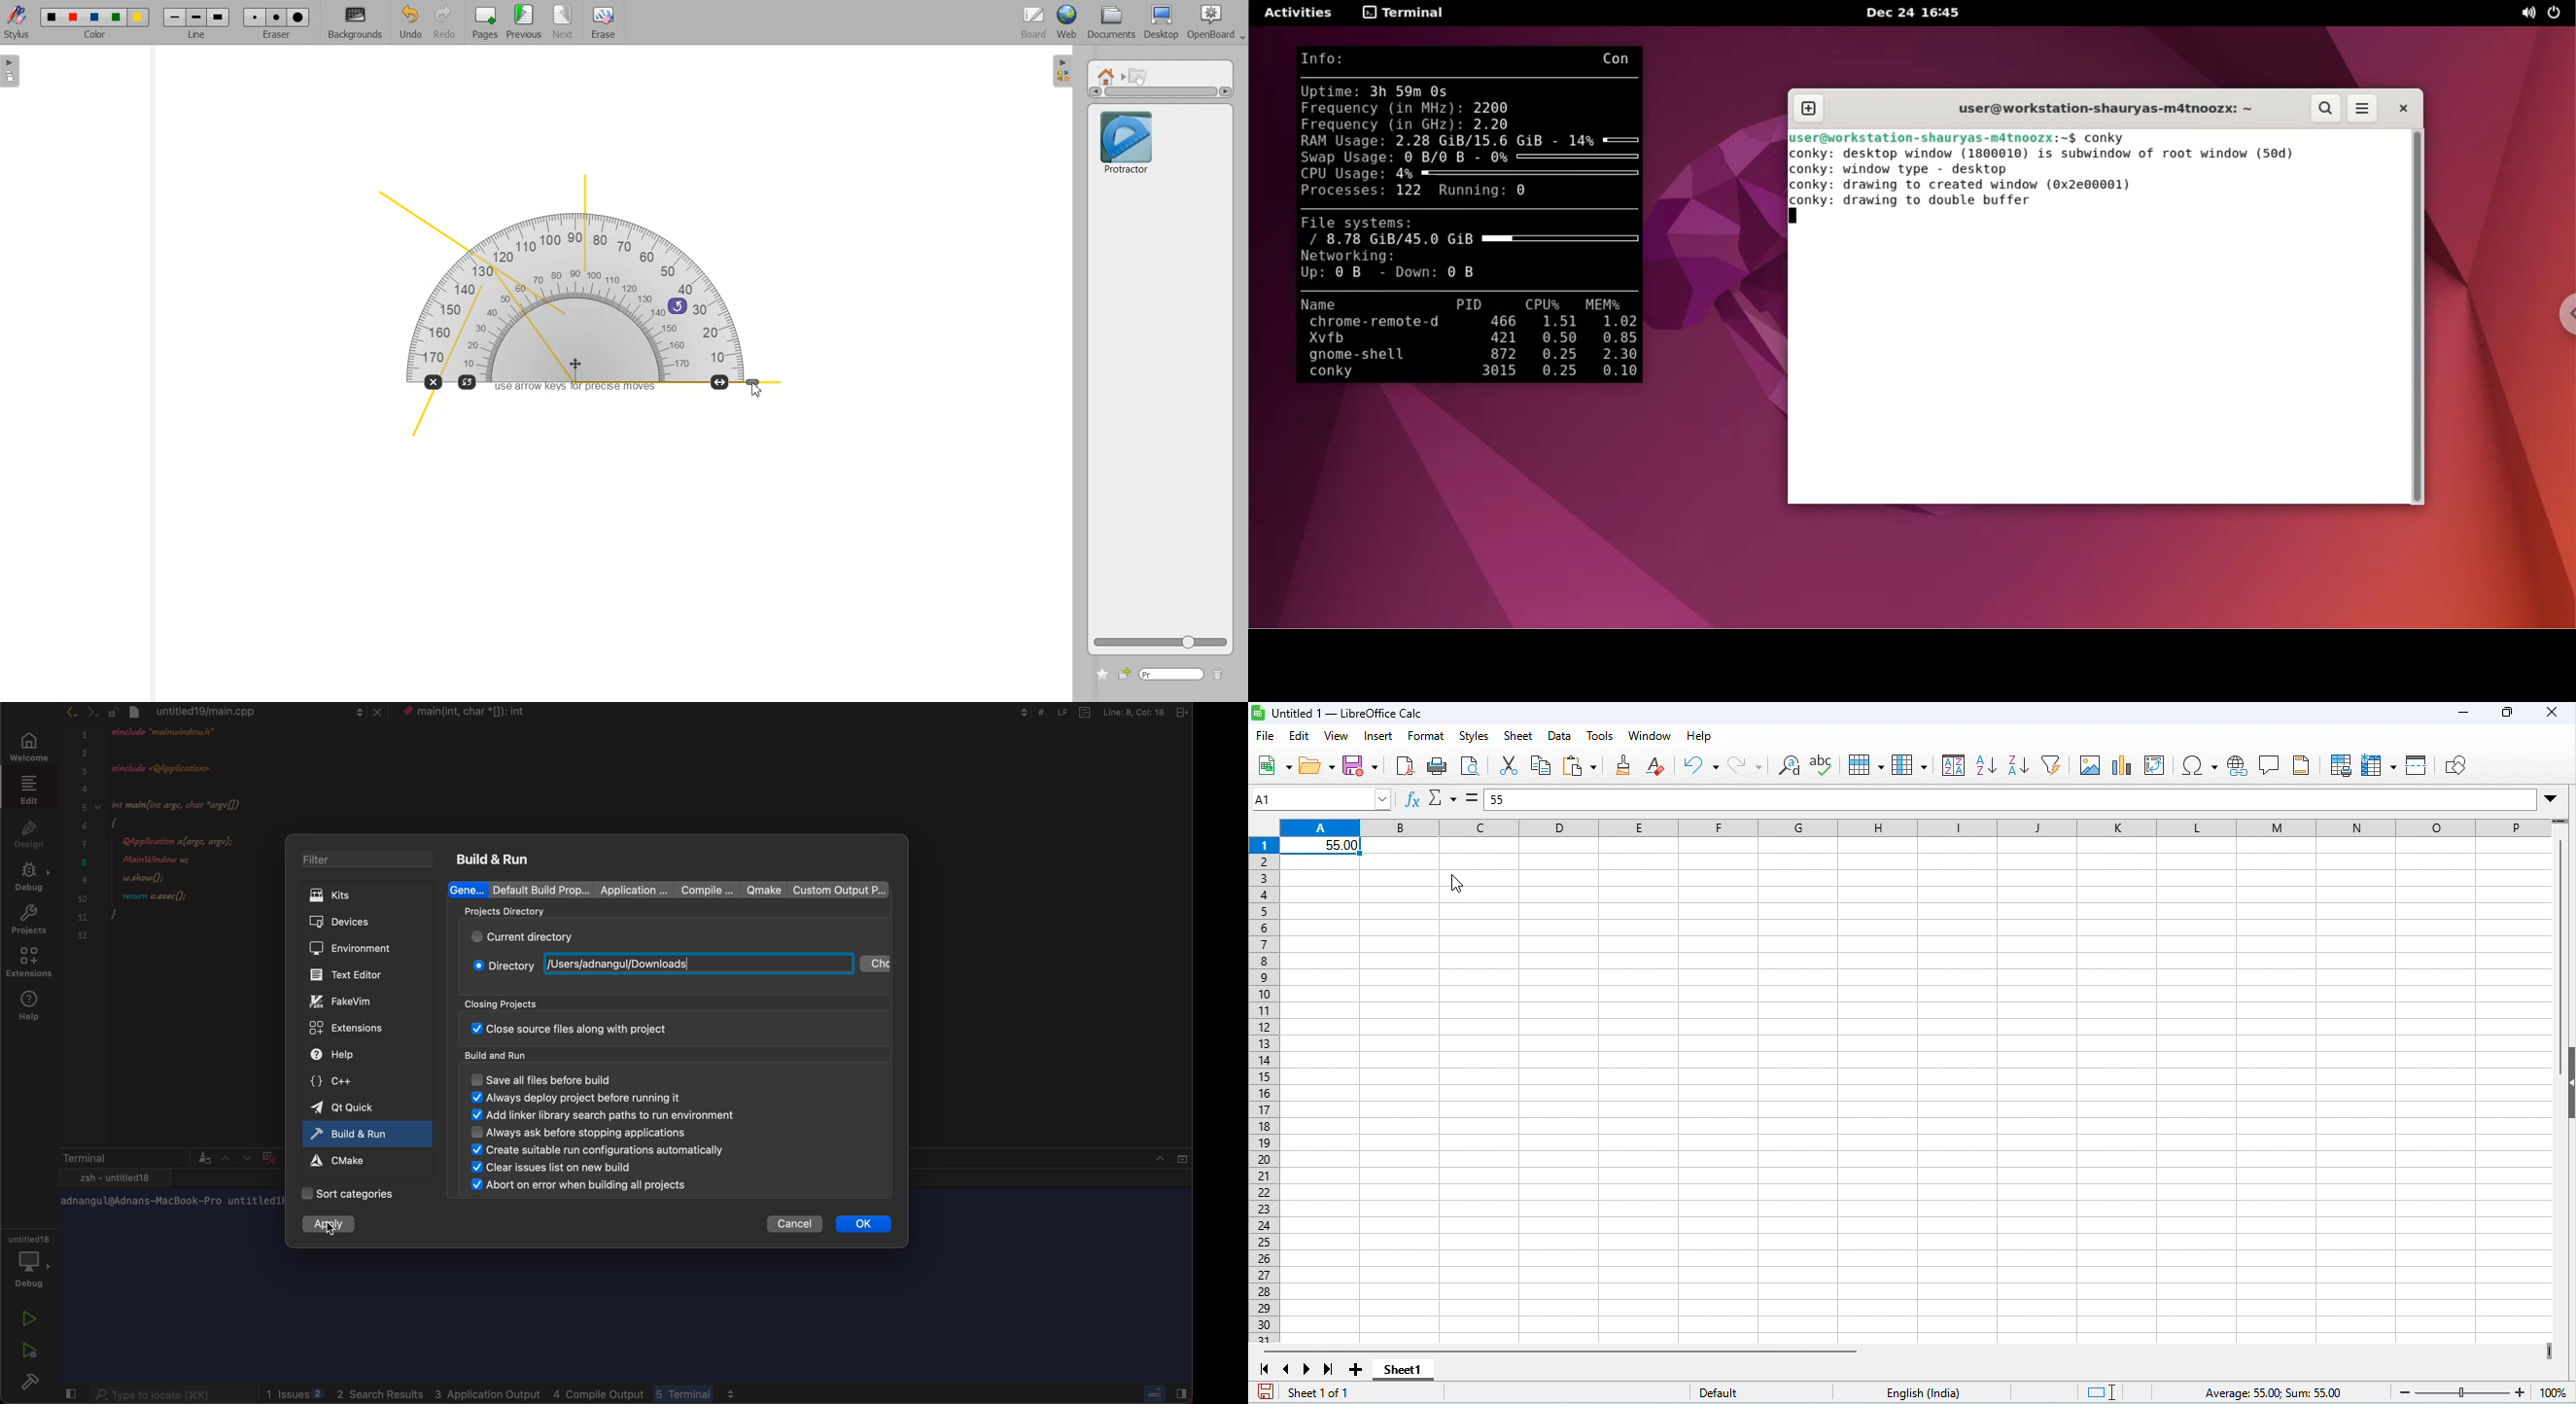 This screenshot has height=1428, width=2576. Describe the element at coordinates (764, 891) in the screenshot. I see `qmake` at that location.